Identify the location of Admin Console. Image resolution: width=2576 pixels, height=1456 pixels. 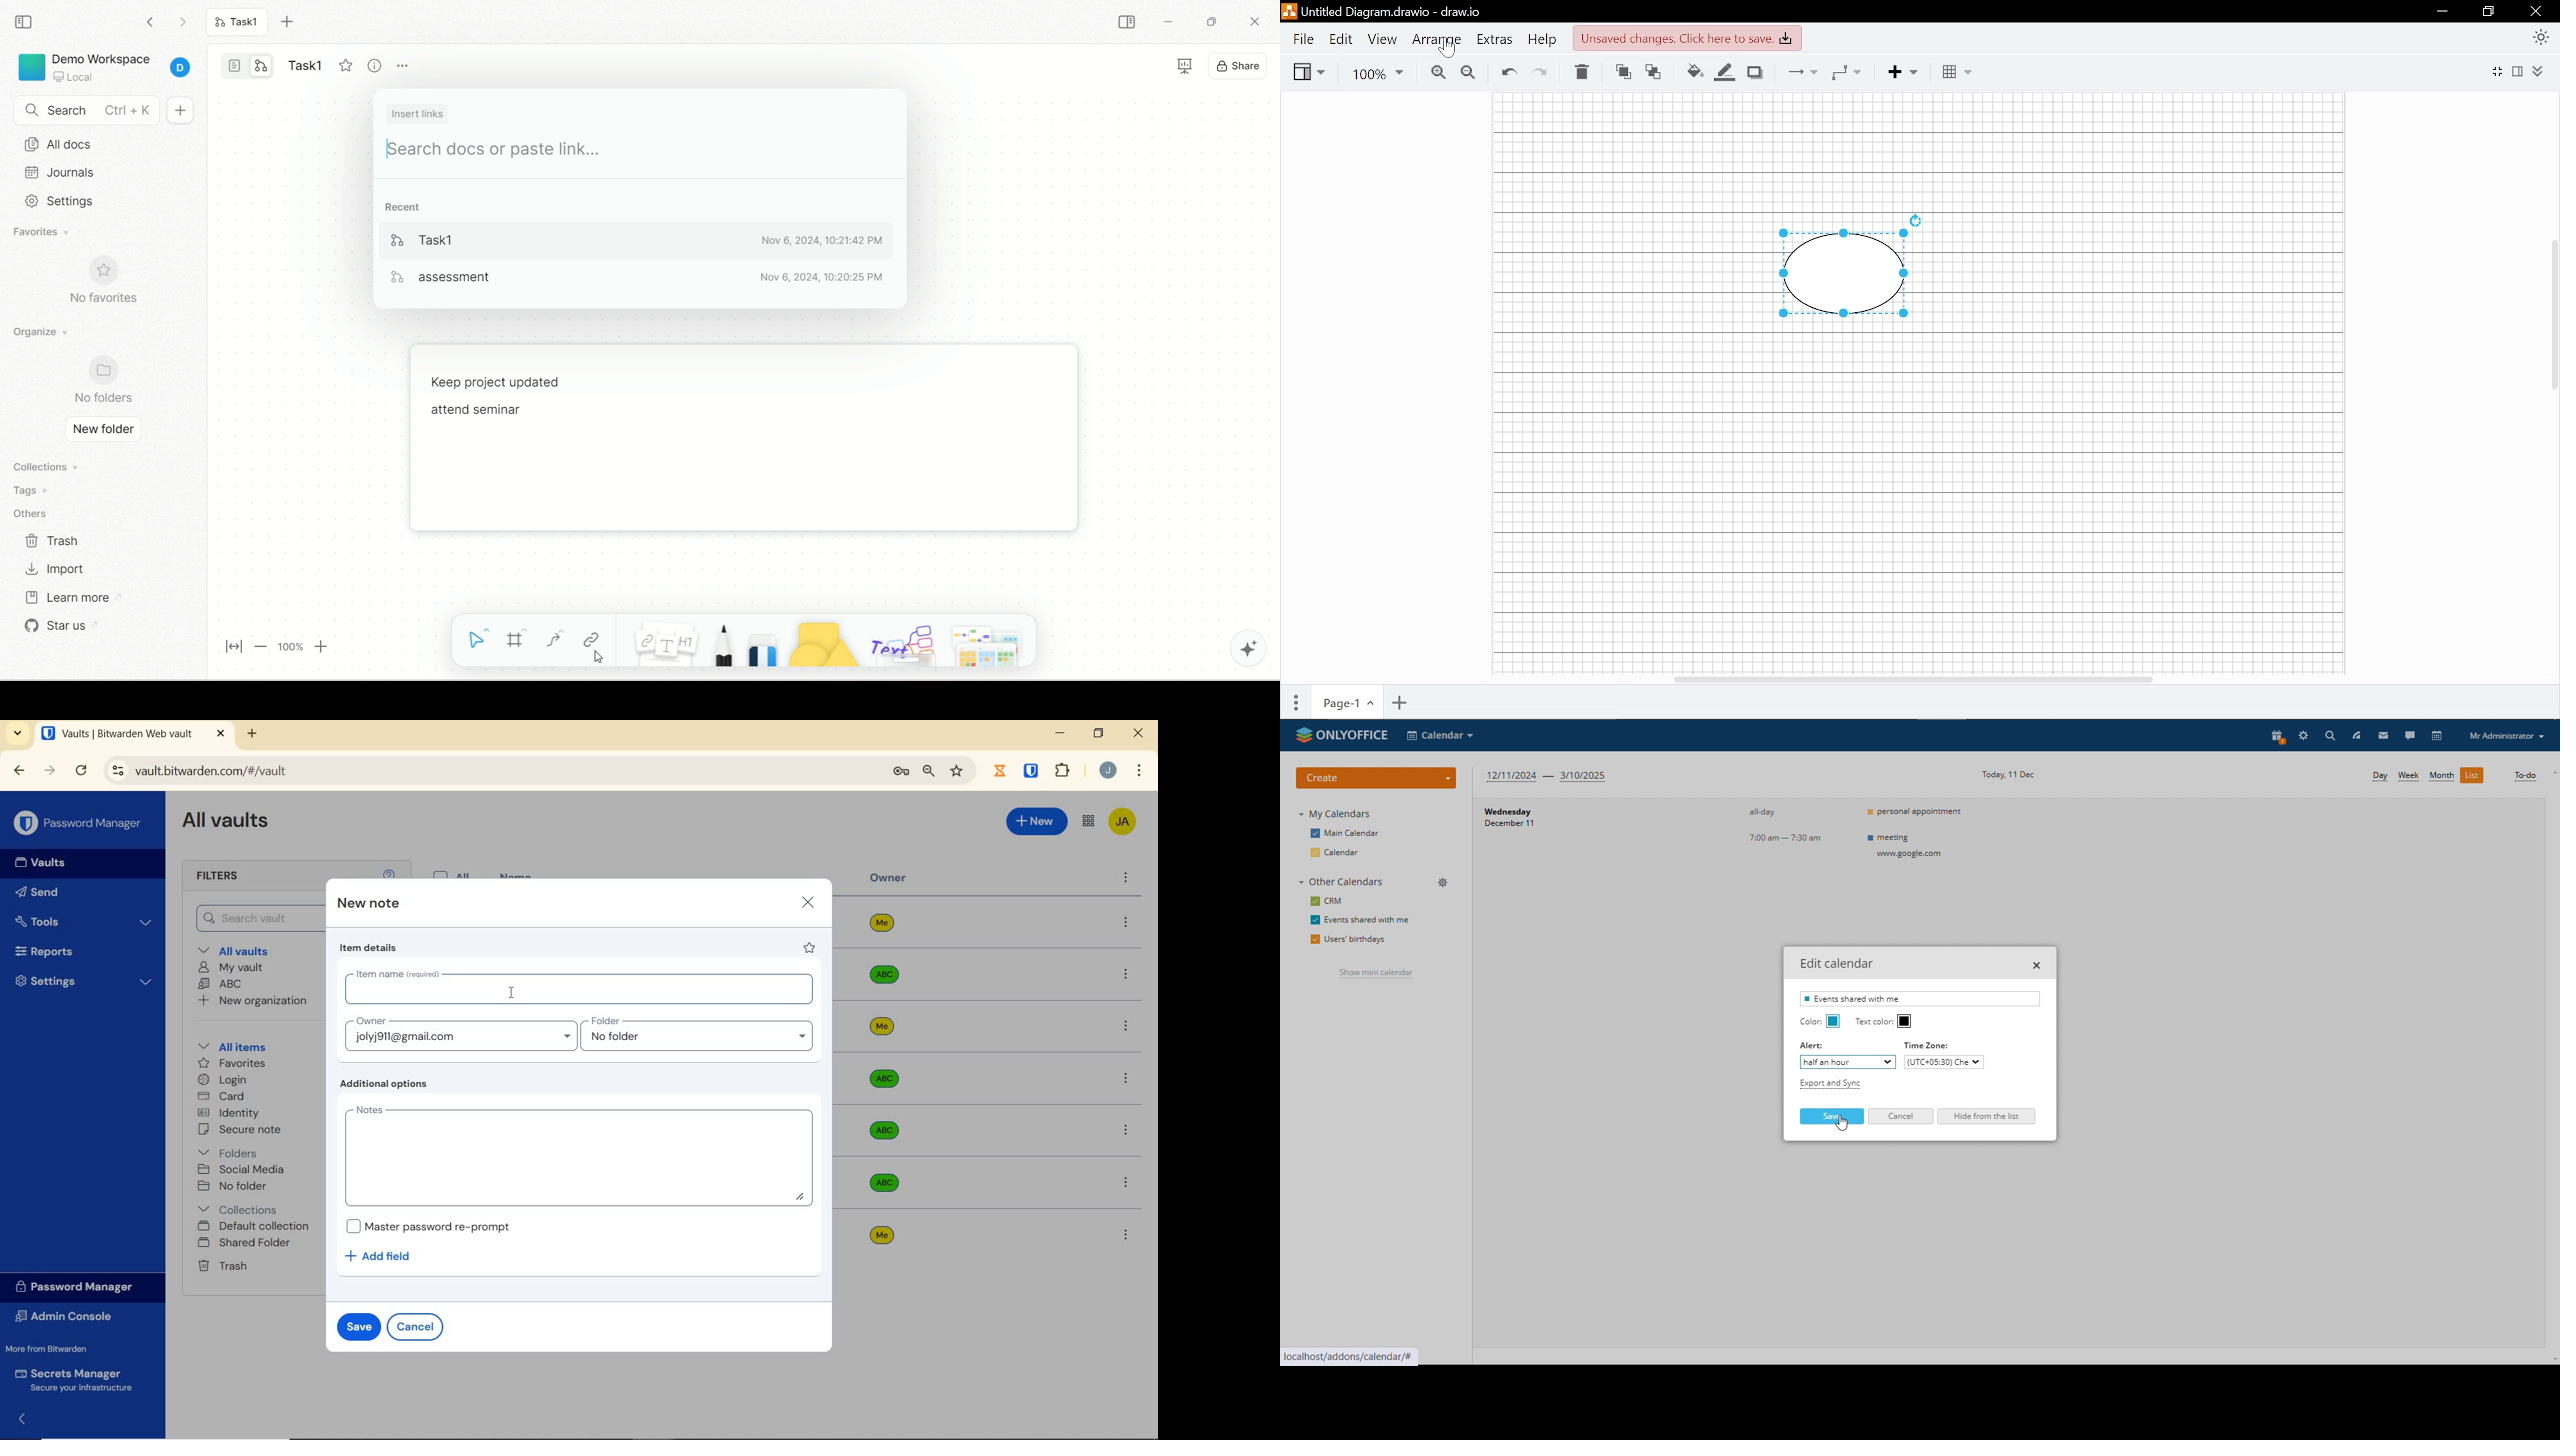
(68, 1317).